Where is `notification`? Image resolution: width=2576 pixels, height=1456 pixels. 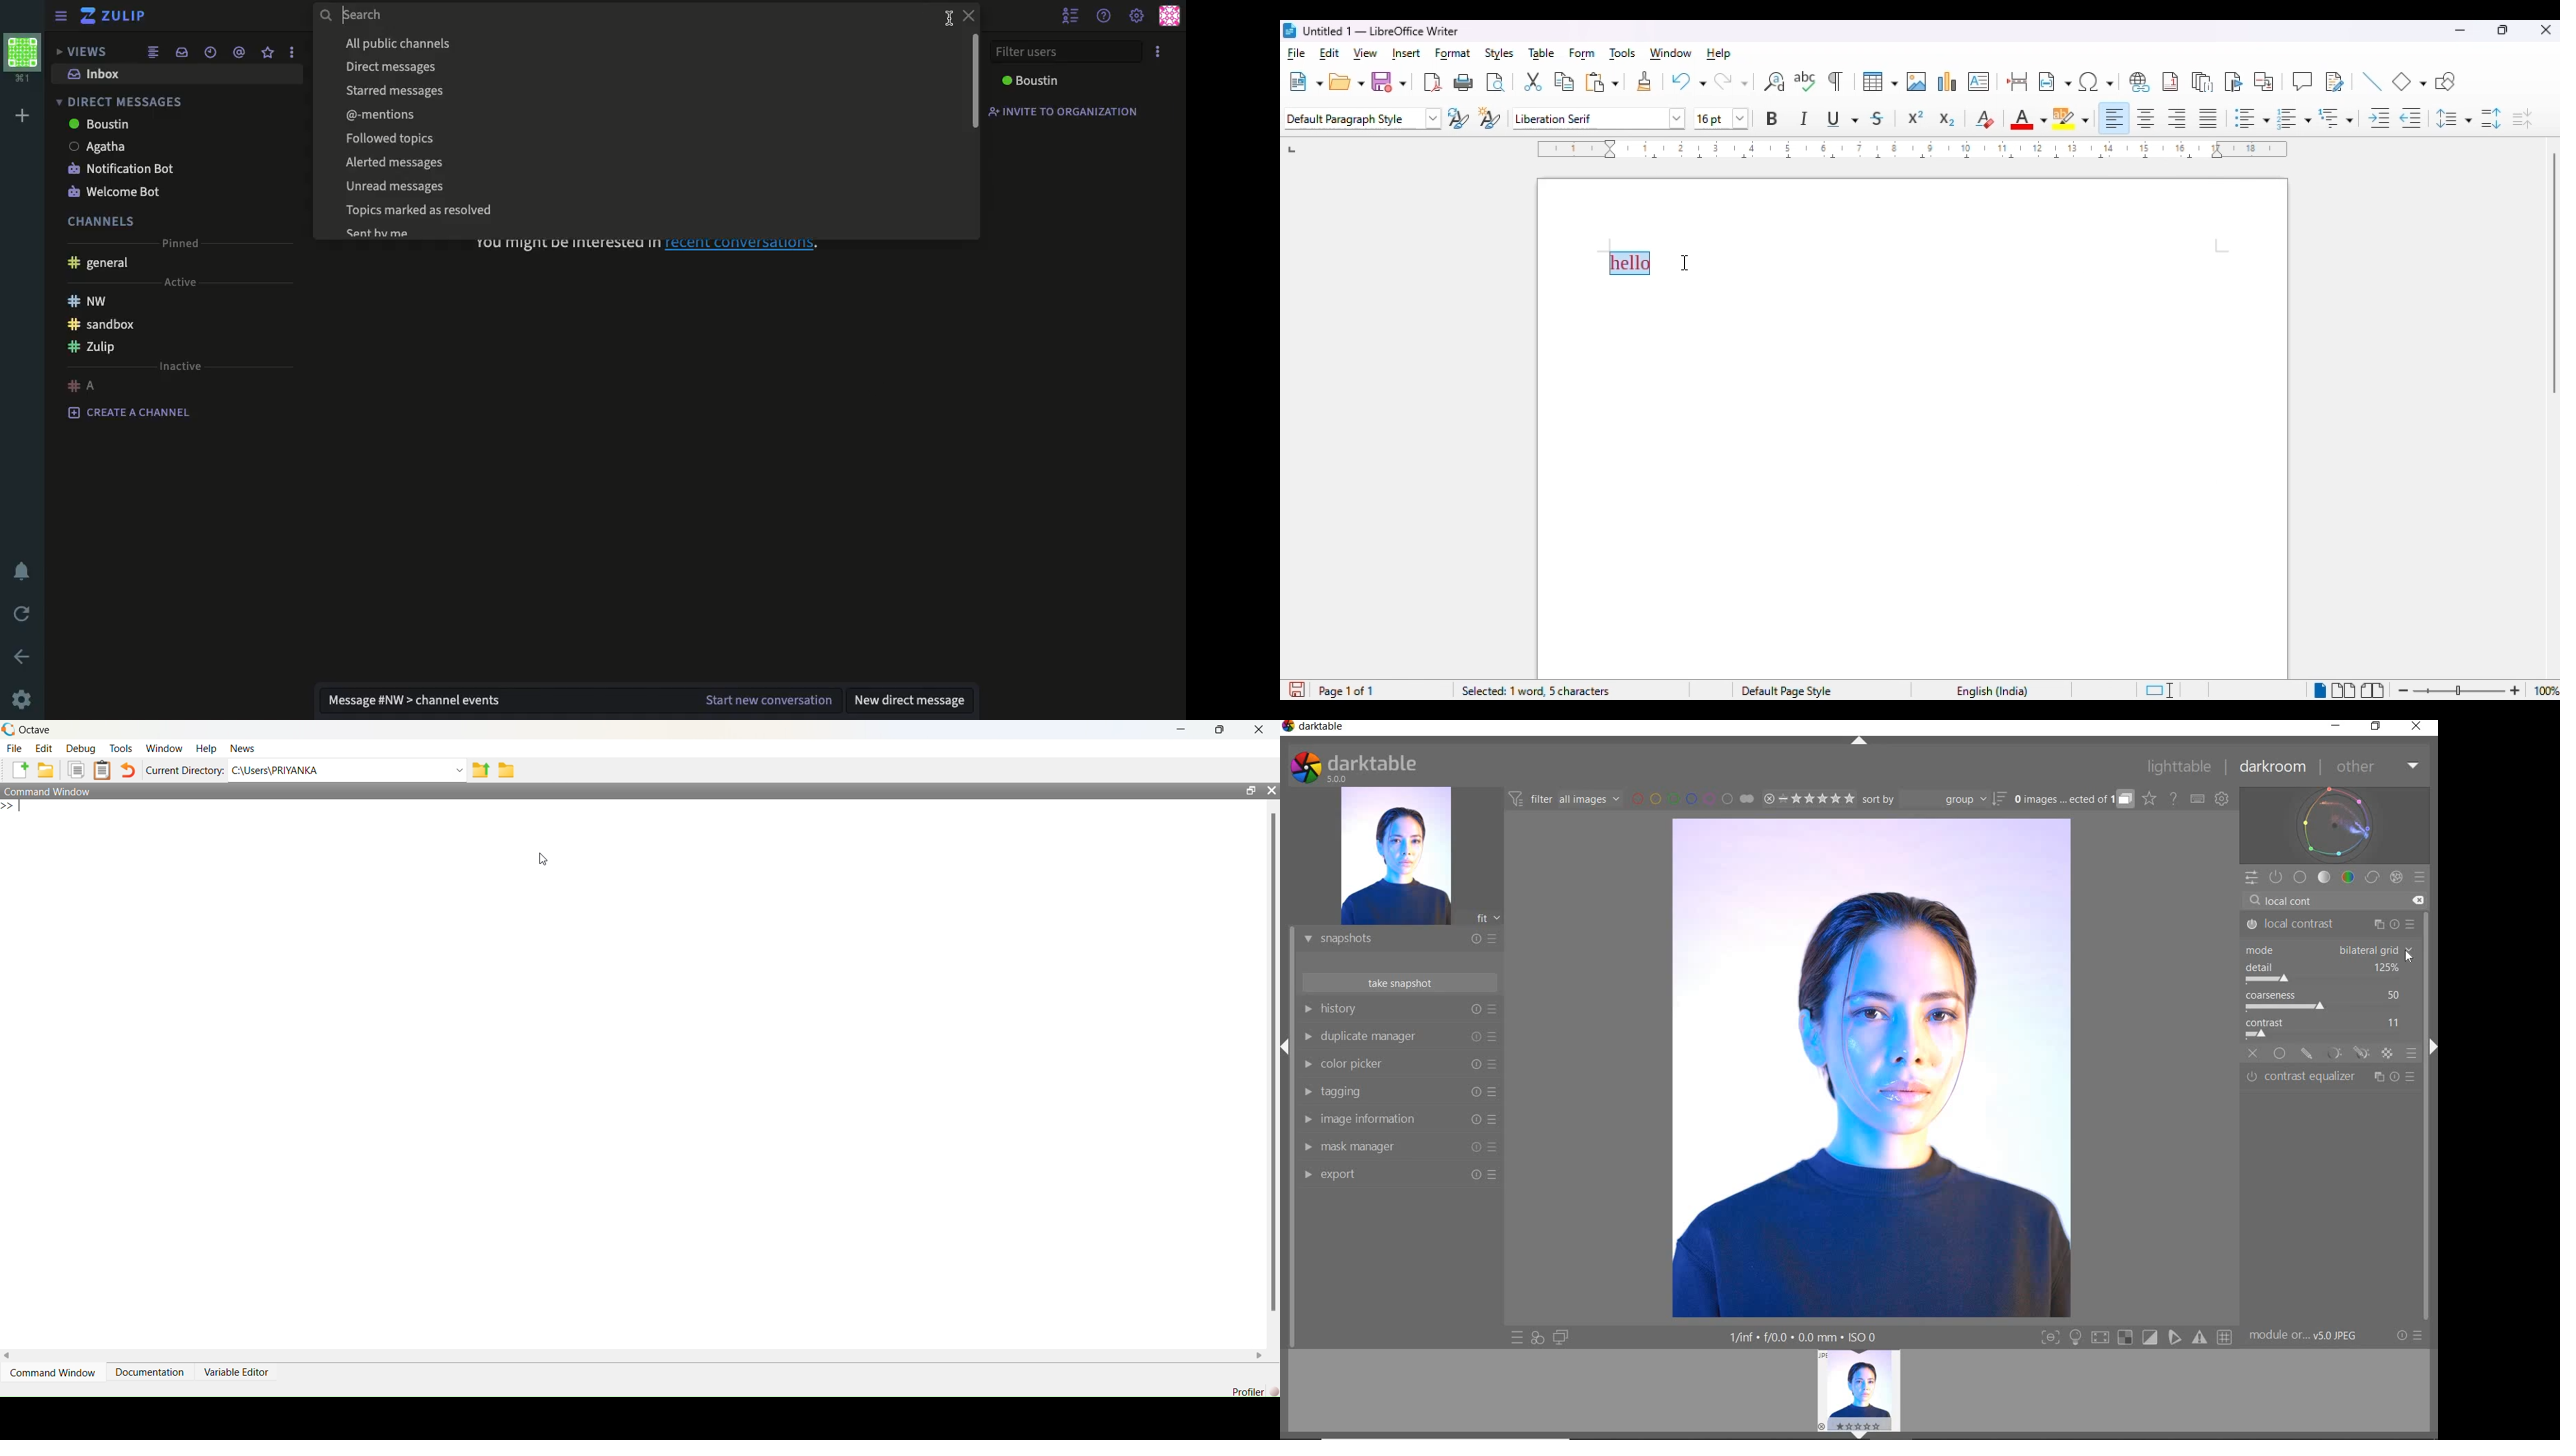
notification is located at coordinates (22, 573).